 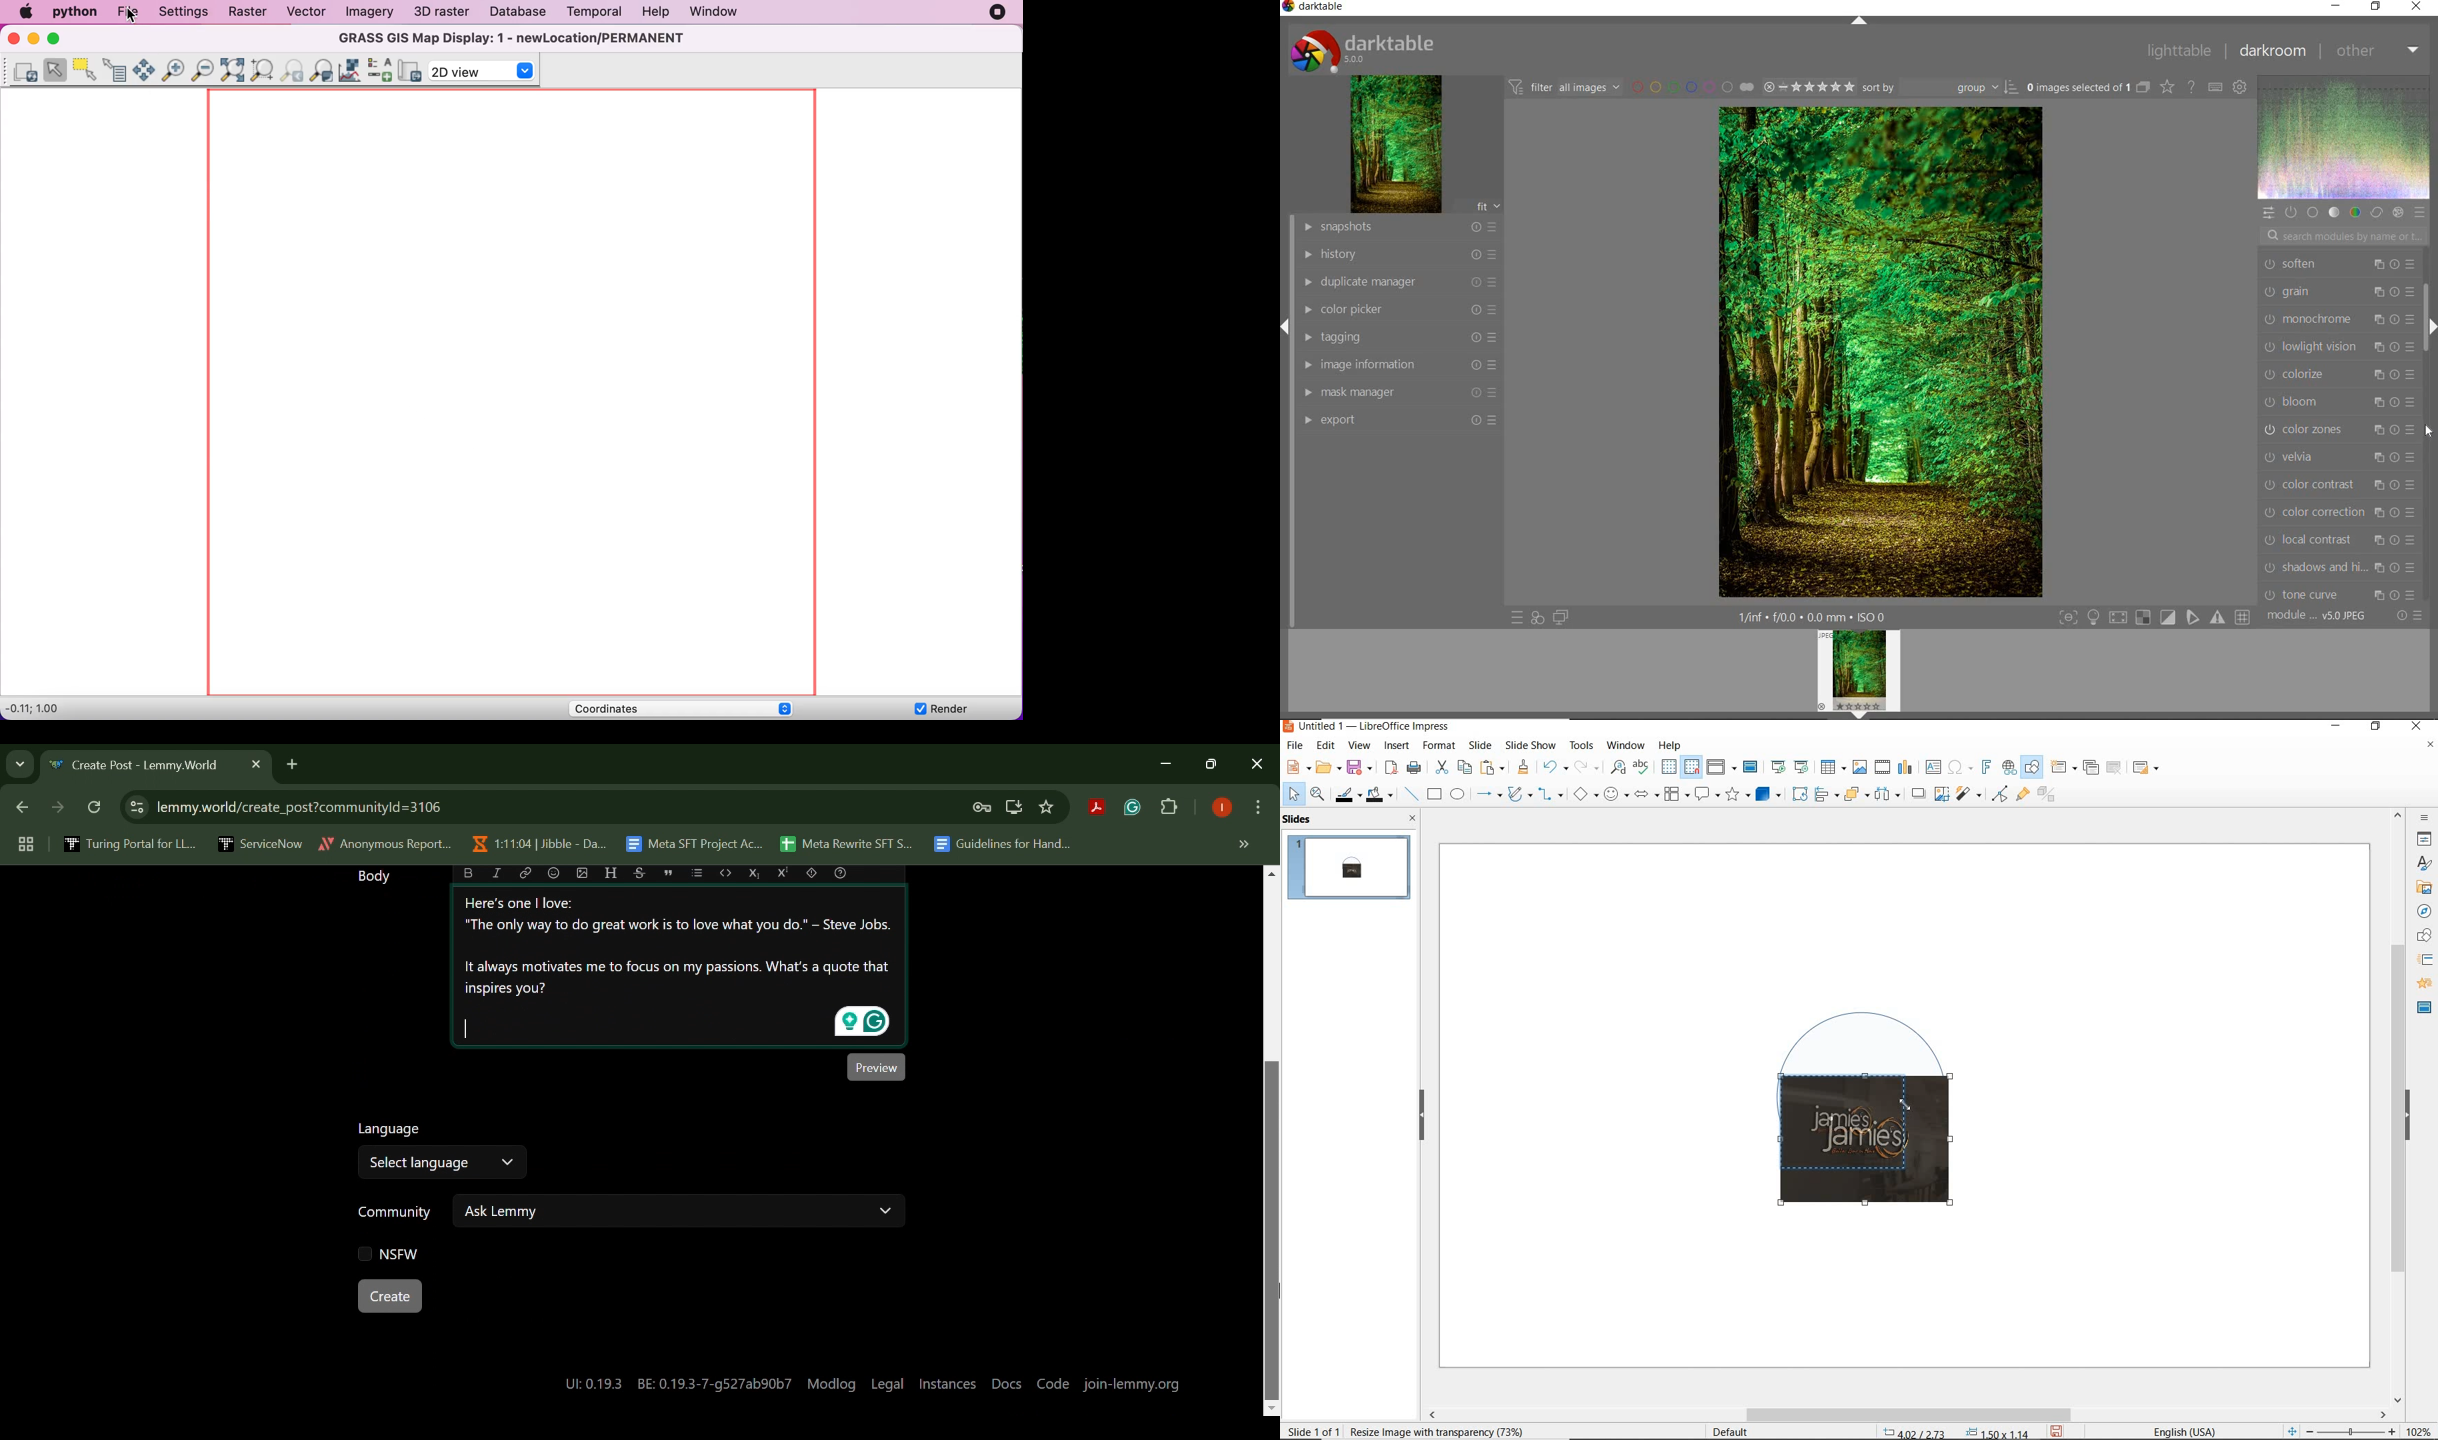 What do you see at coordinates (1790, 766) in the screenshot?
I see `start from first/current slide` at bounding box center [1790, 766].